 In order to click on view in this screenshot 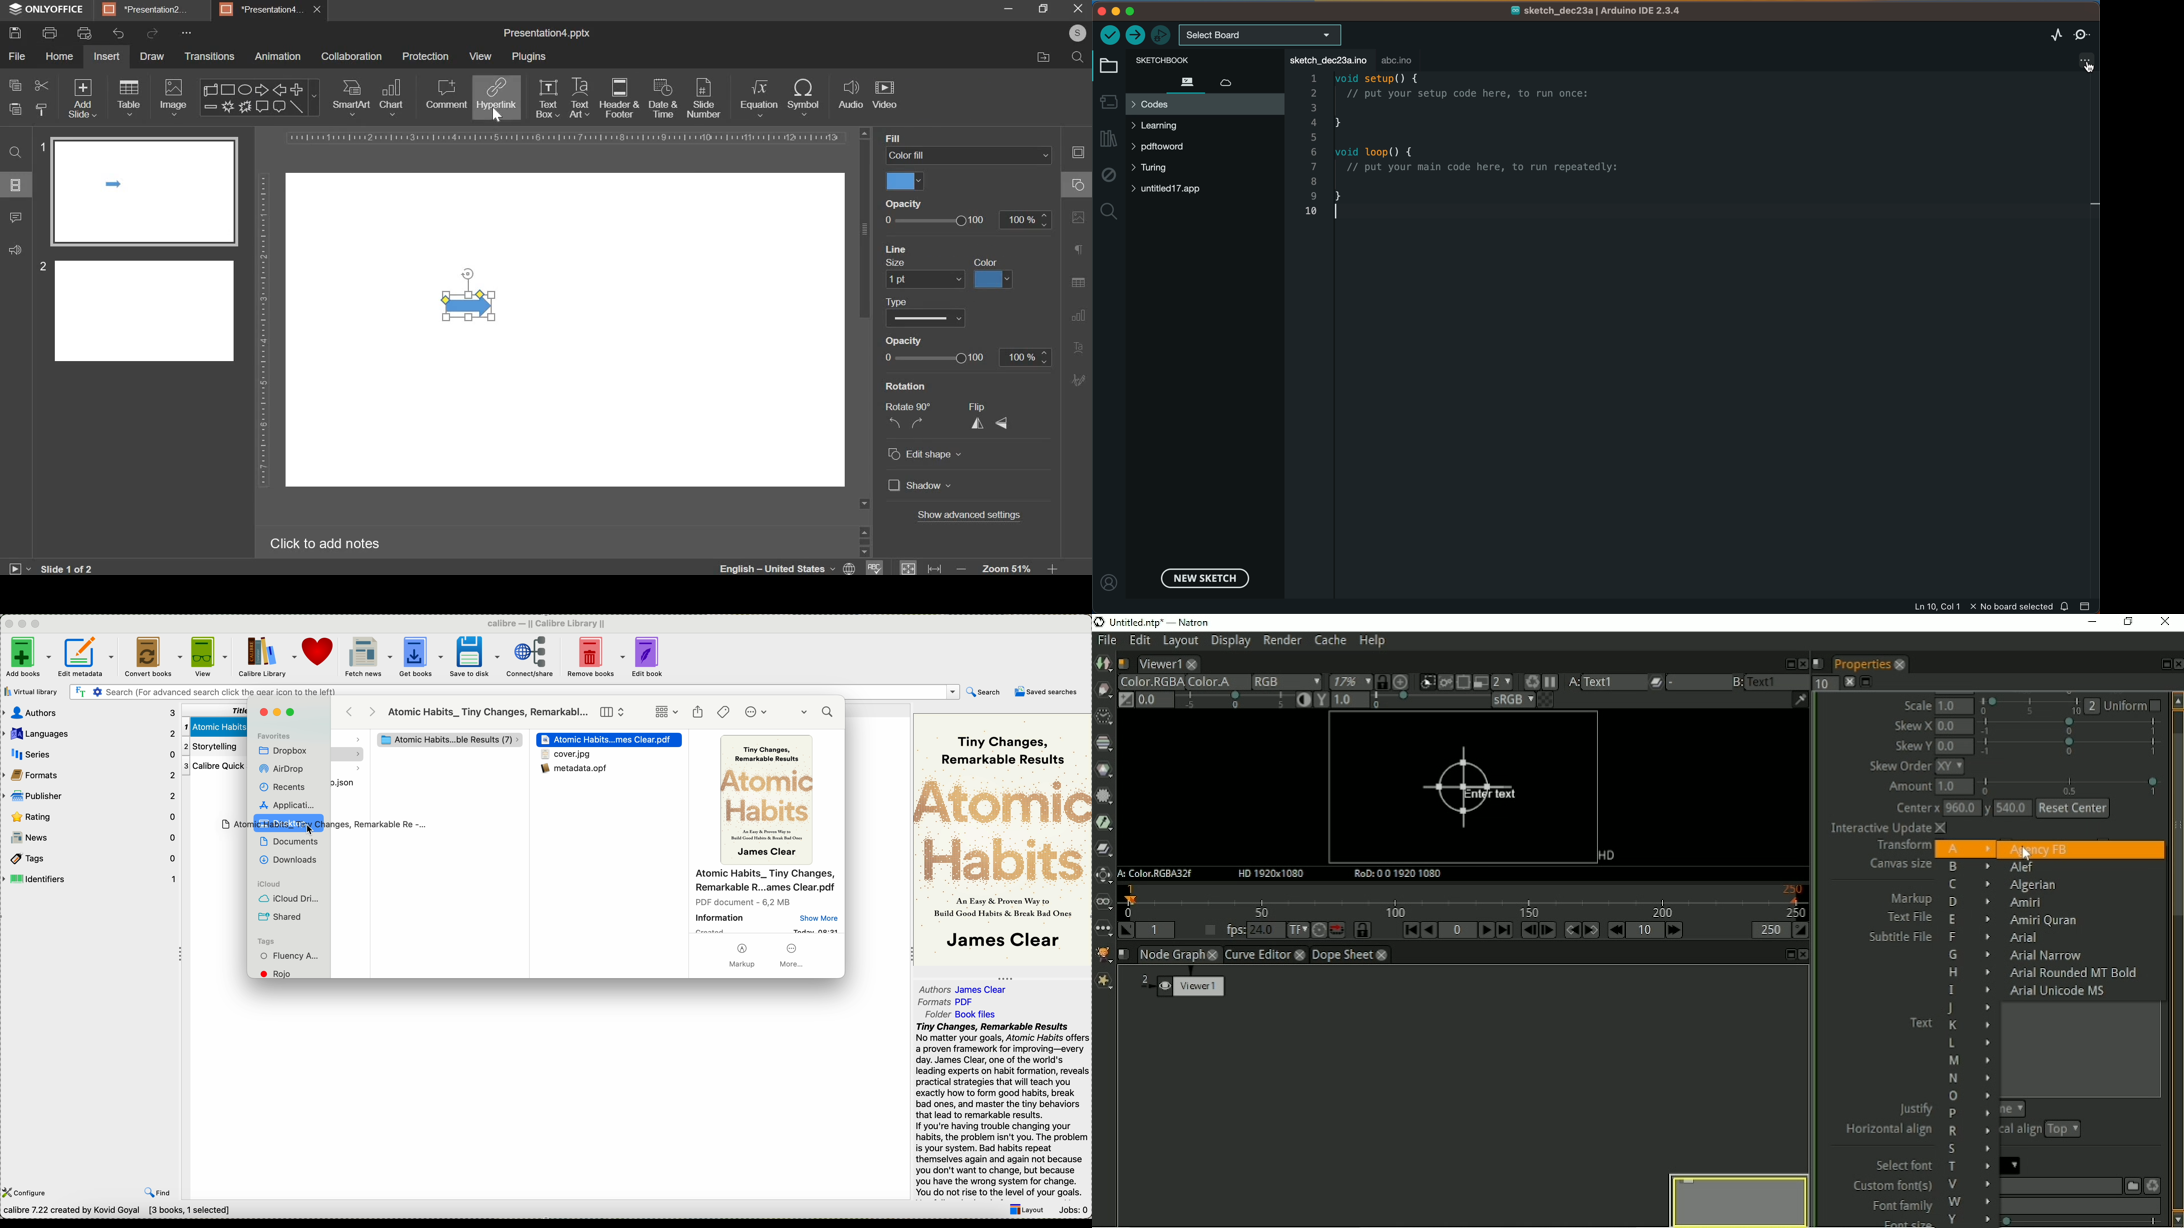, I will do `click(209, 657)`.